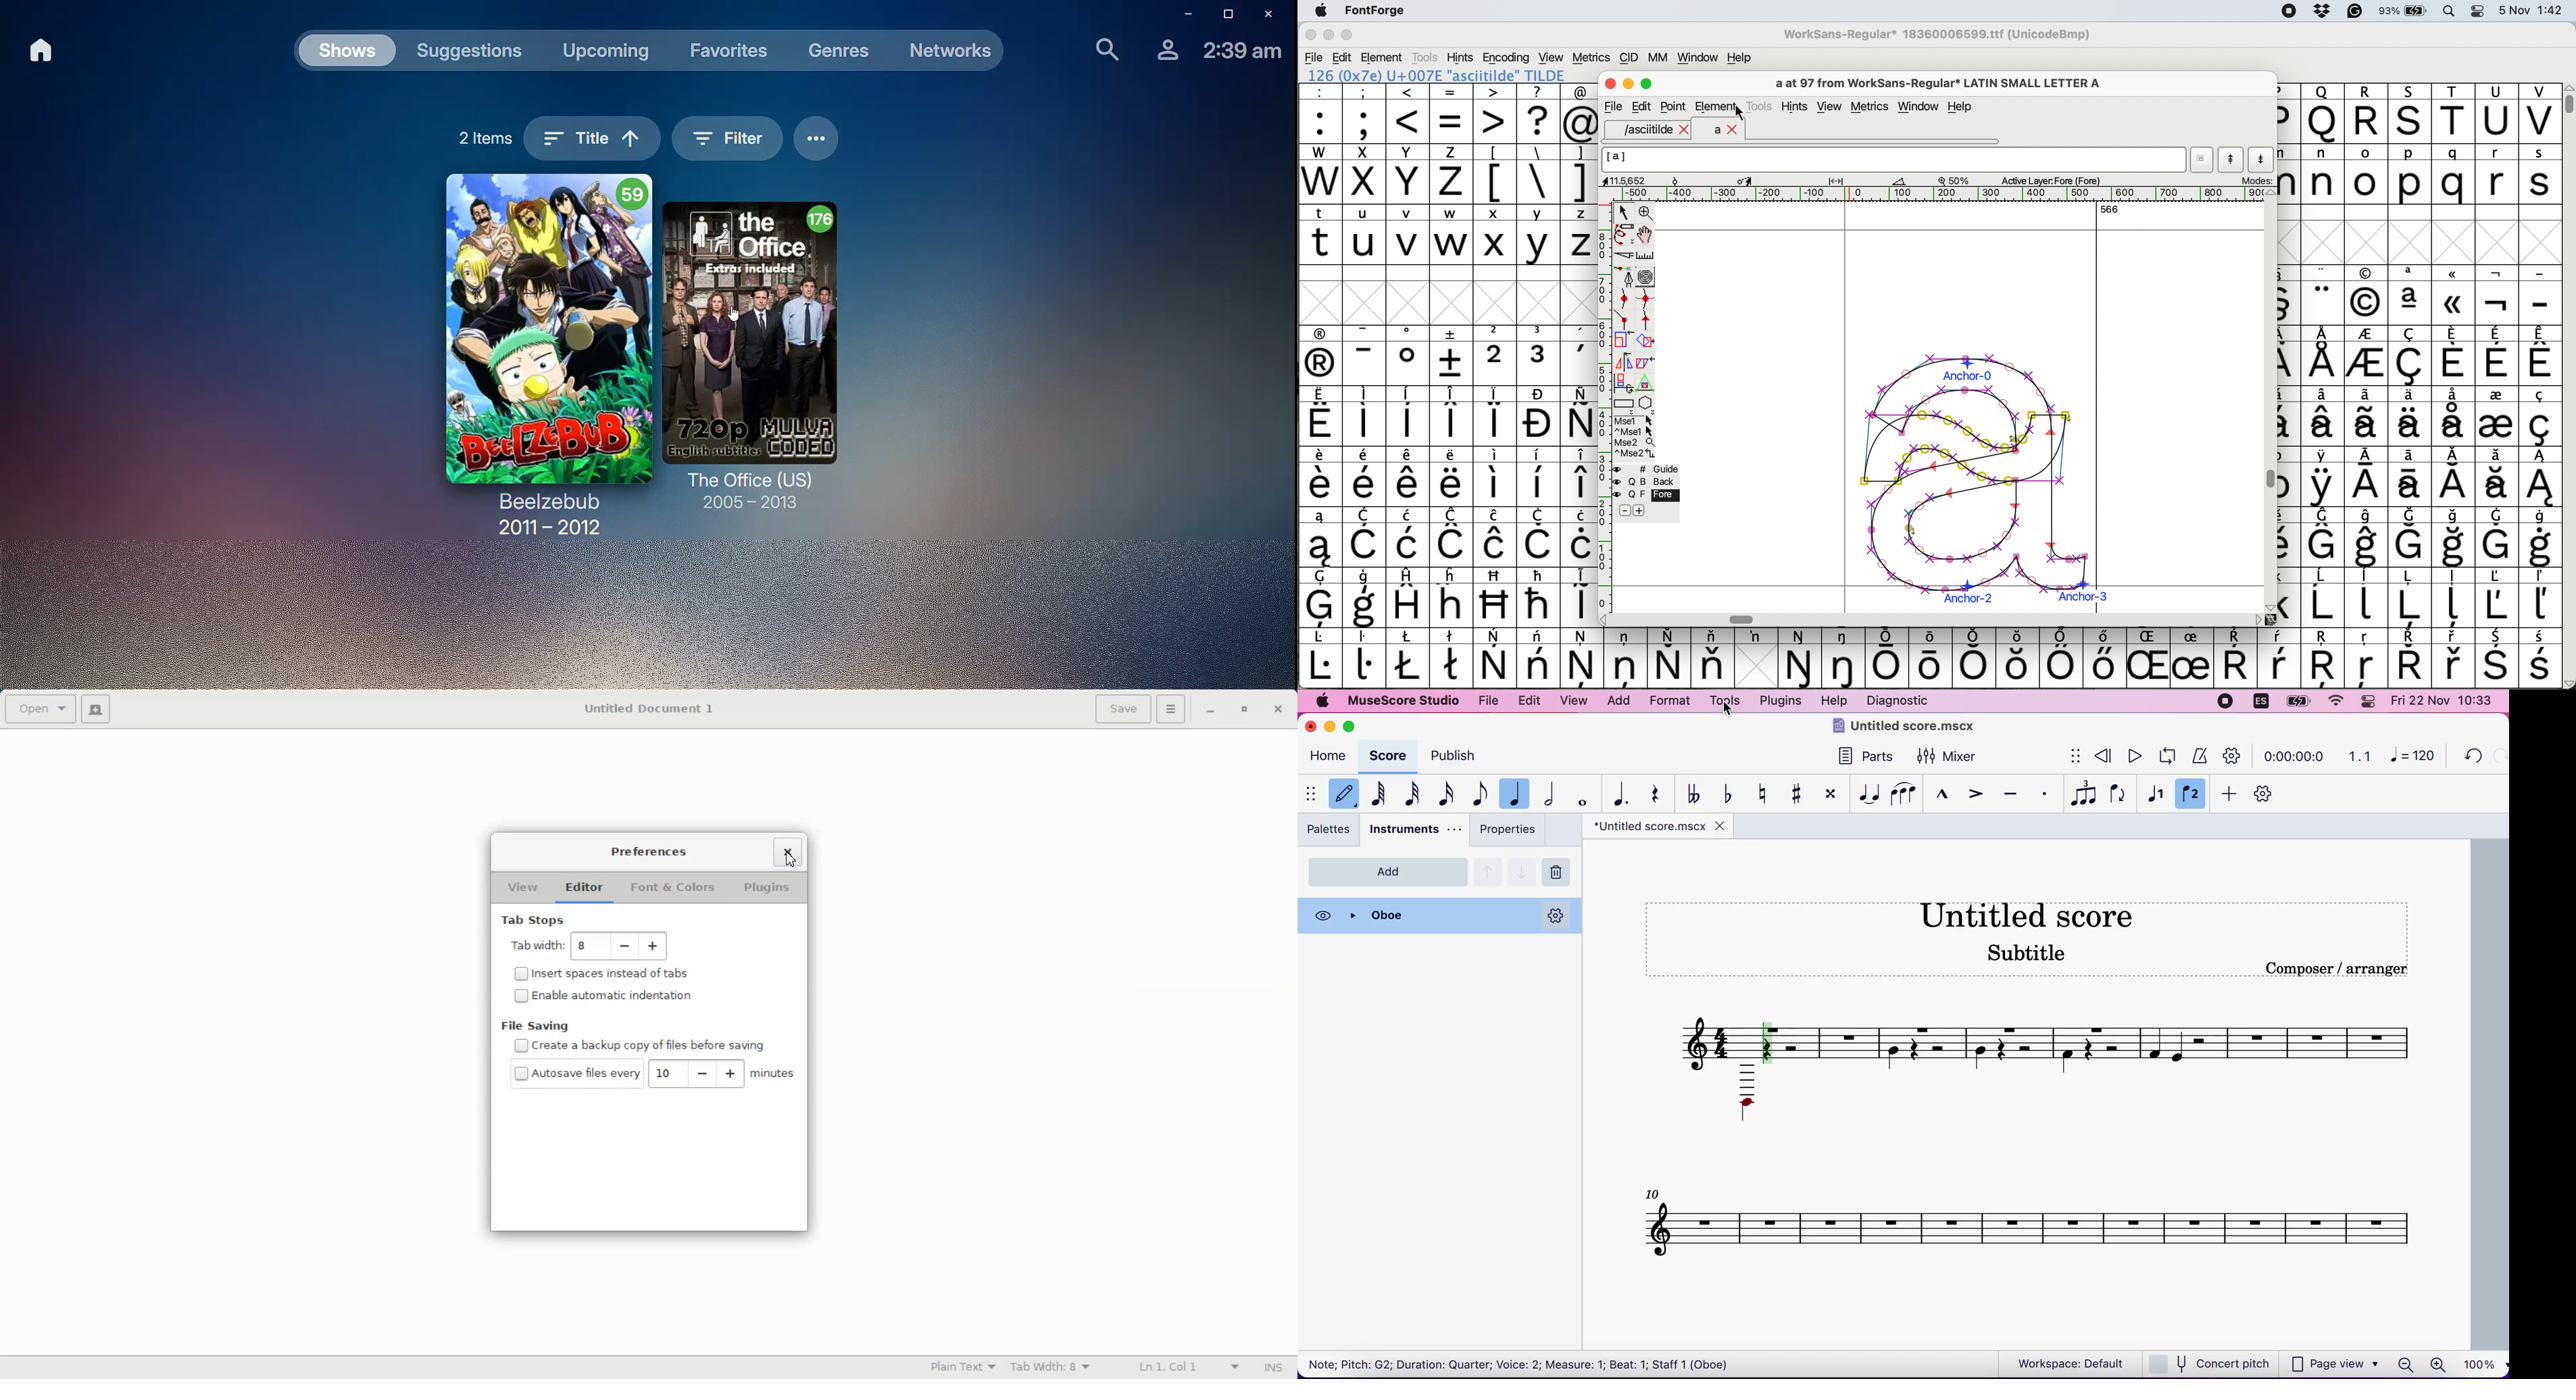 Image resolution: width=2576 pixels, height=1400 pixels. I want to click on tenuto, so click(2011, 792).